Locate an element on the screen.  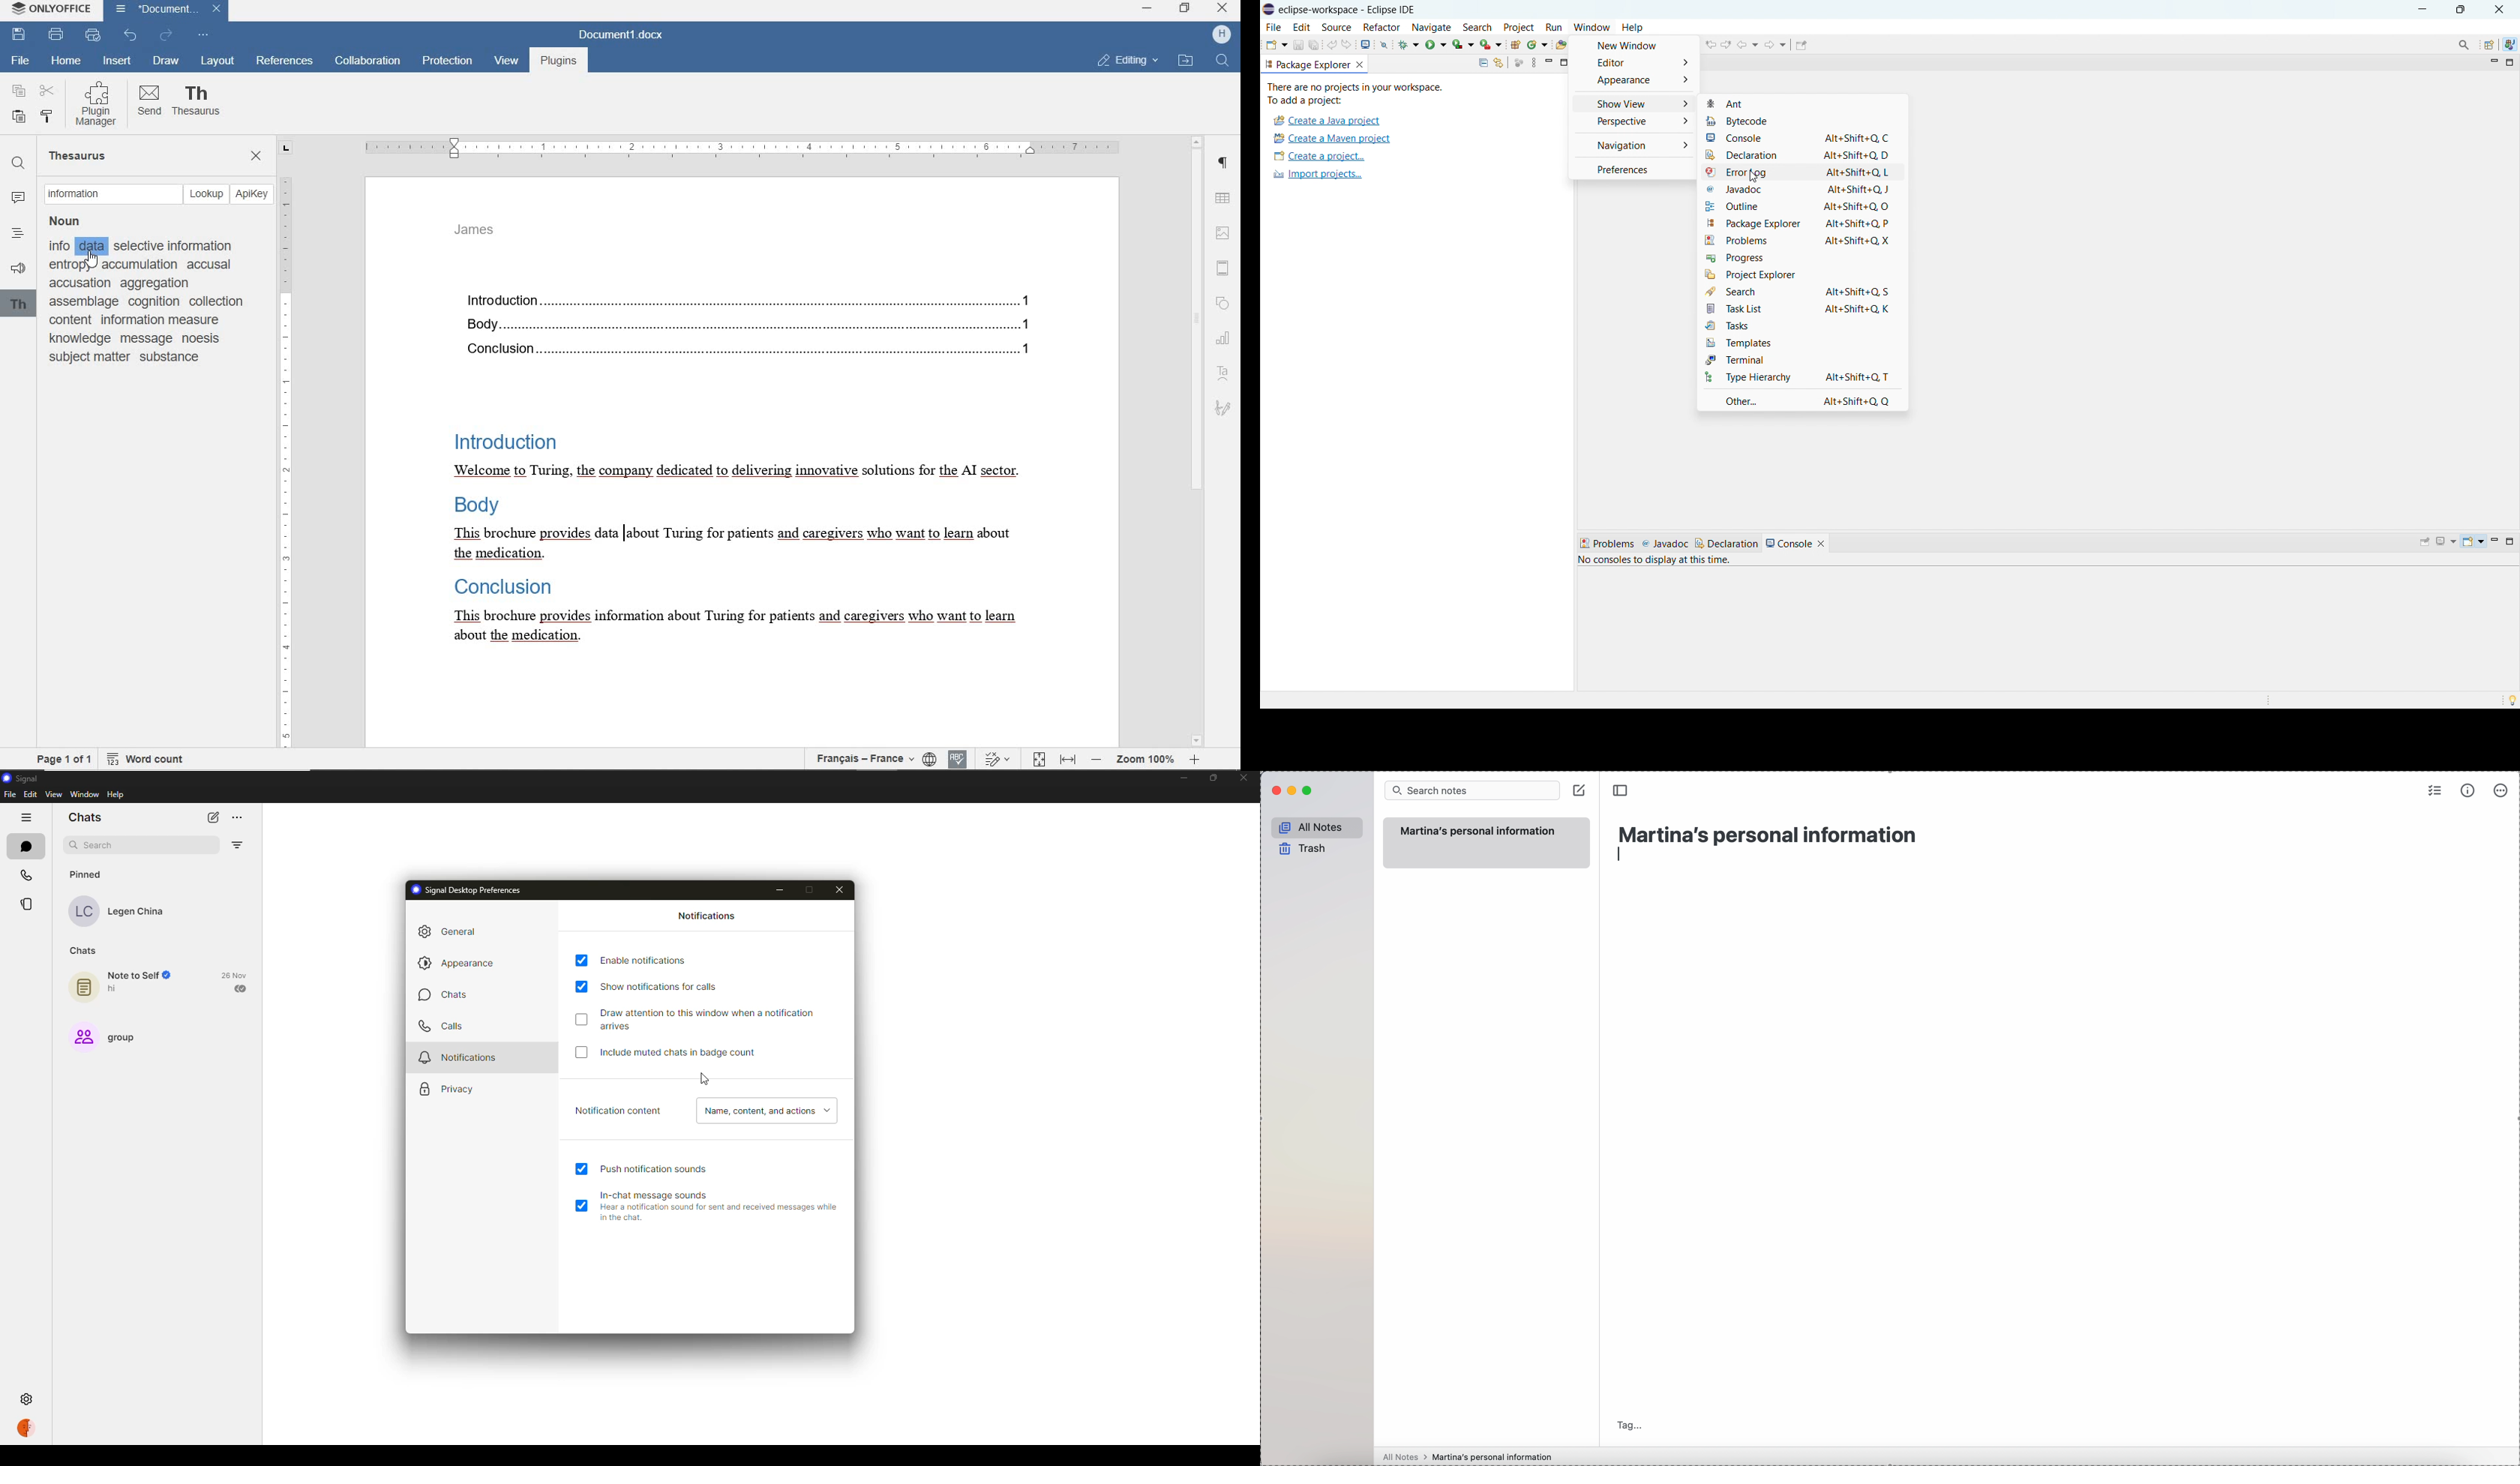
WORD COUNT is located at coordinates (145, 759).